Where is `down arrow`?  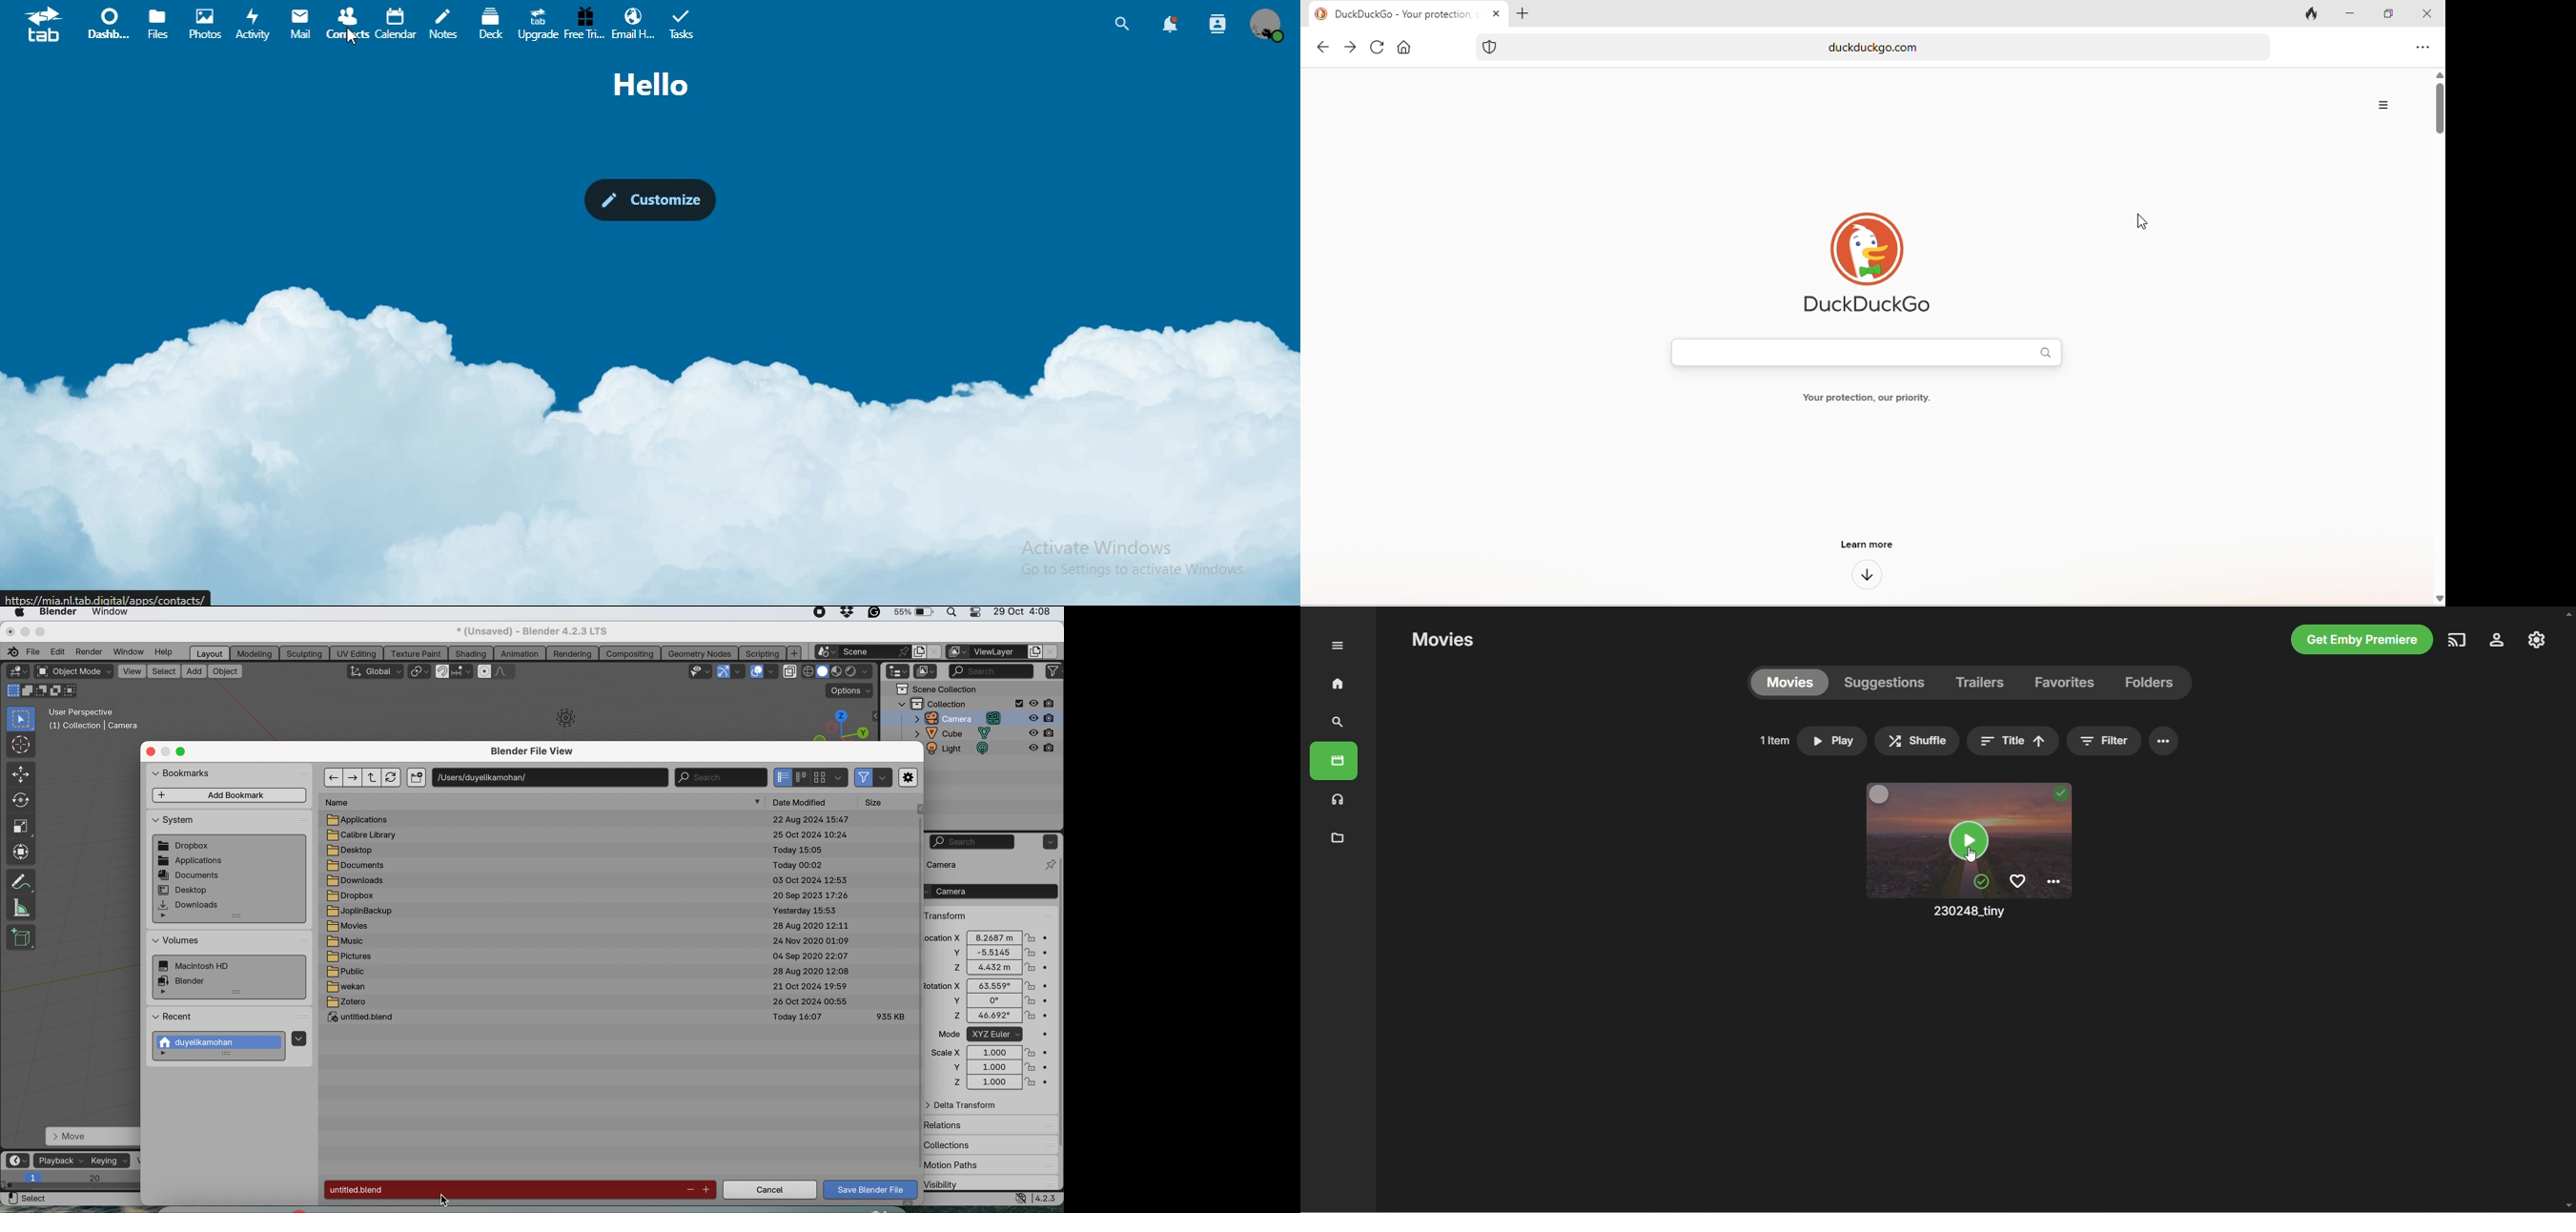 down arrow is located at coordinates (1870, 573).